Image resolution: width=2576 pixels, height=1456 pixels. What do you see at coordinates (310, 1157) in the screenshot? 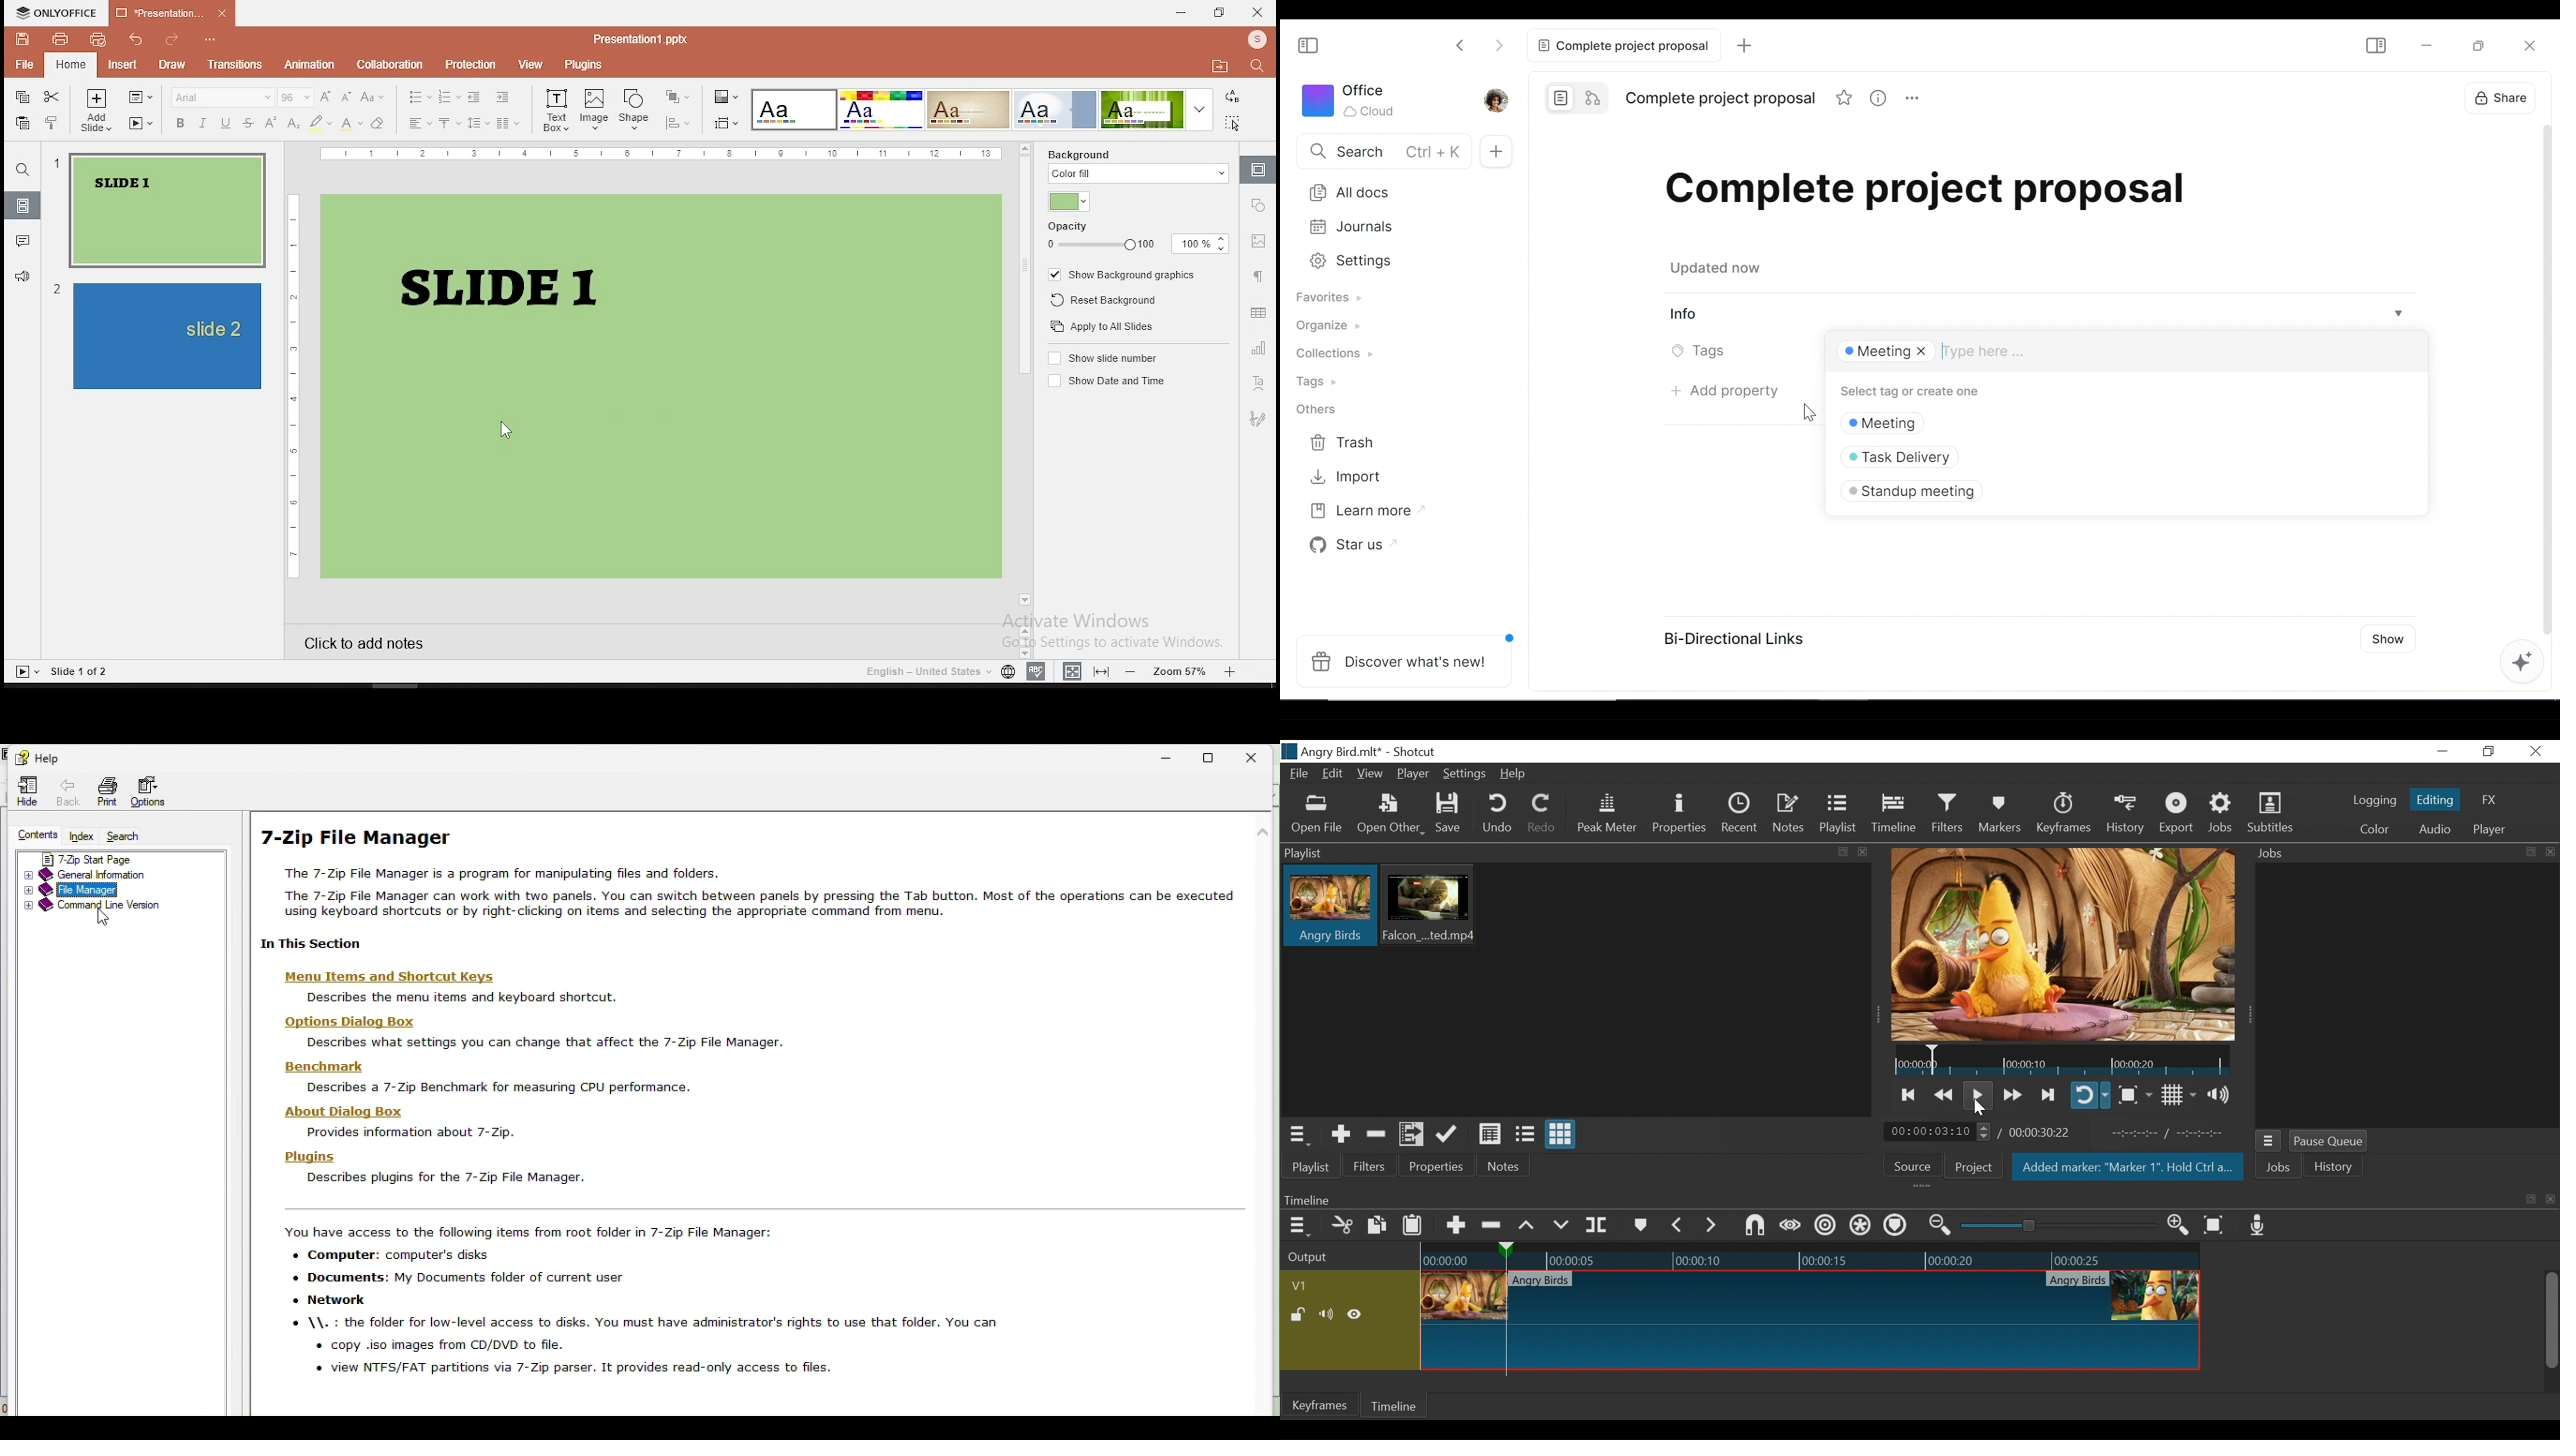
I see `plugins` at bounding box center [310, 1157].